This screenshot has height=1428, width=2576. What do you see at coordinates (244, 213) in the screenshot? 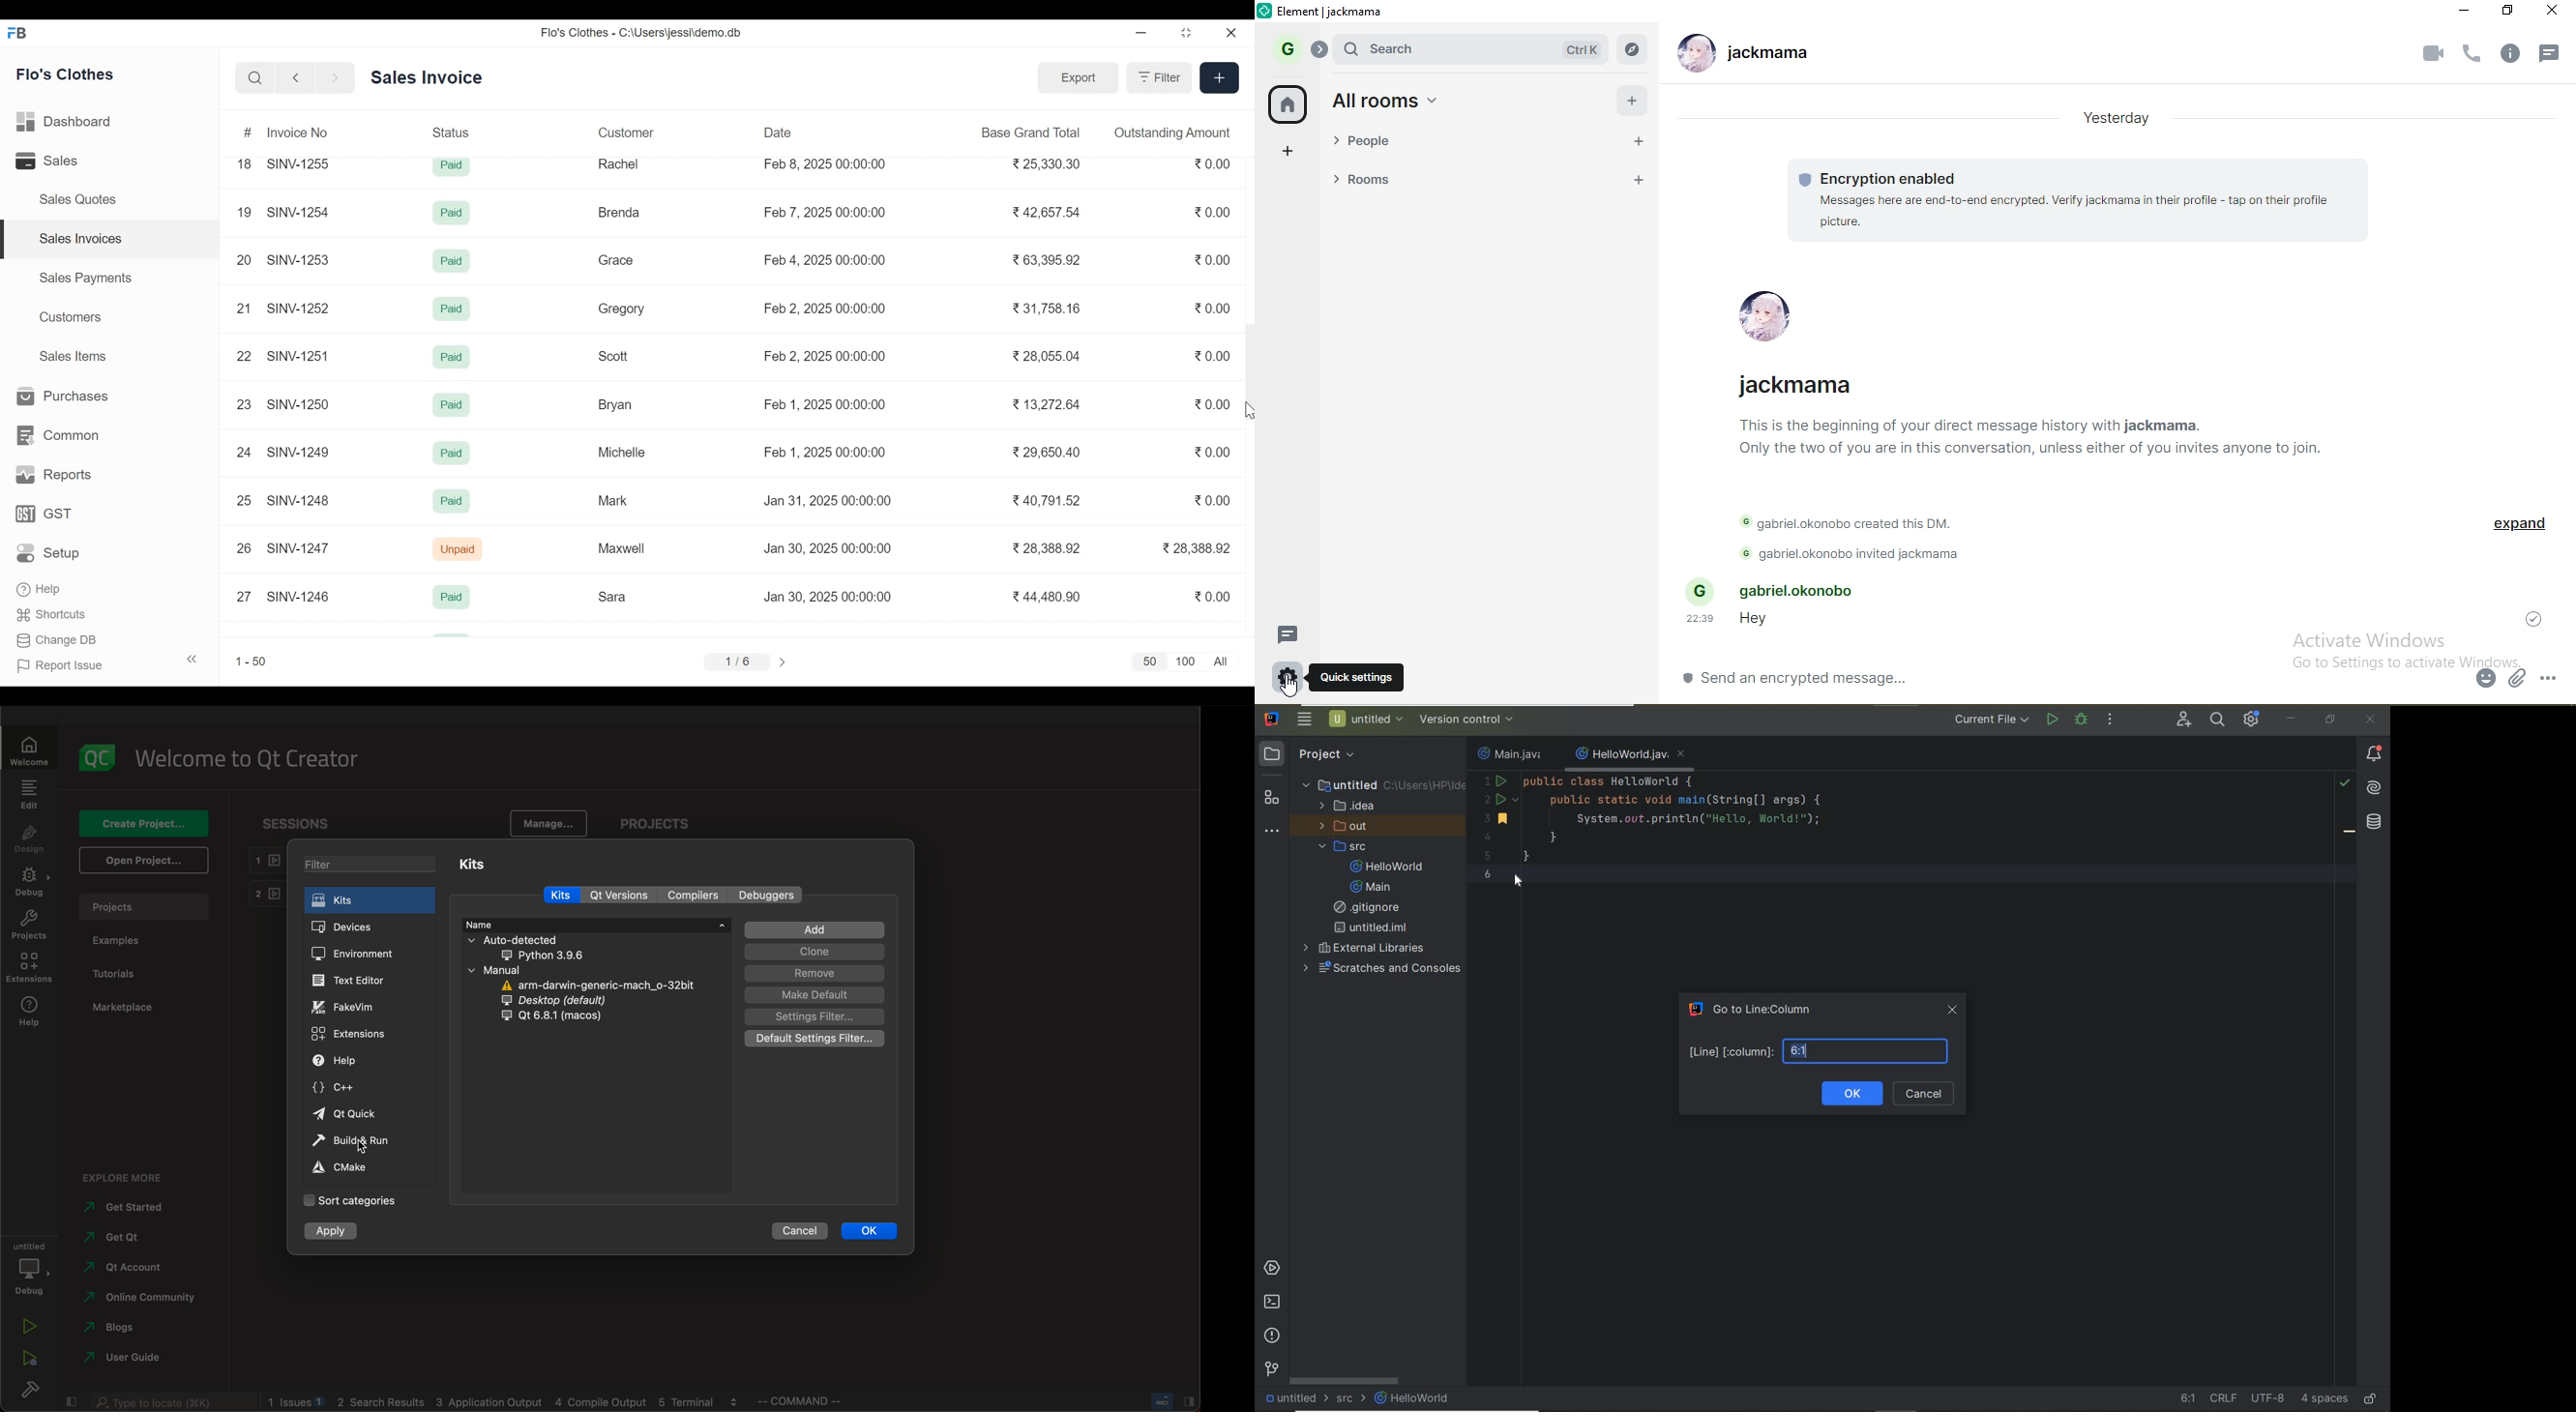
I see `19` at bounding box center [244, 213].